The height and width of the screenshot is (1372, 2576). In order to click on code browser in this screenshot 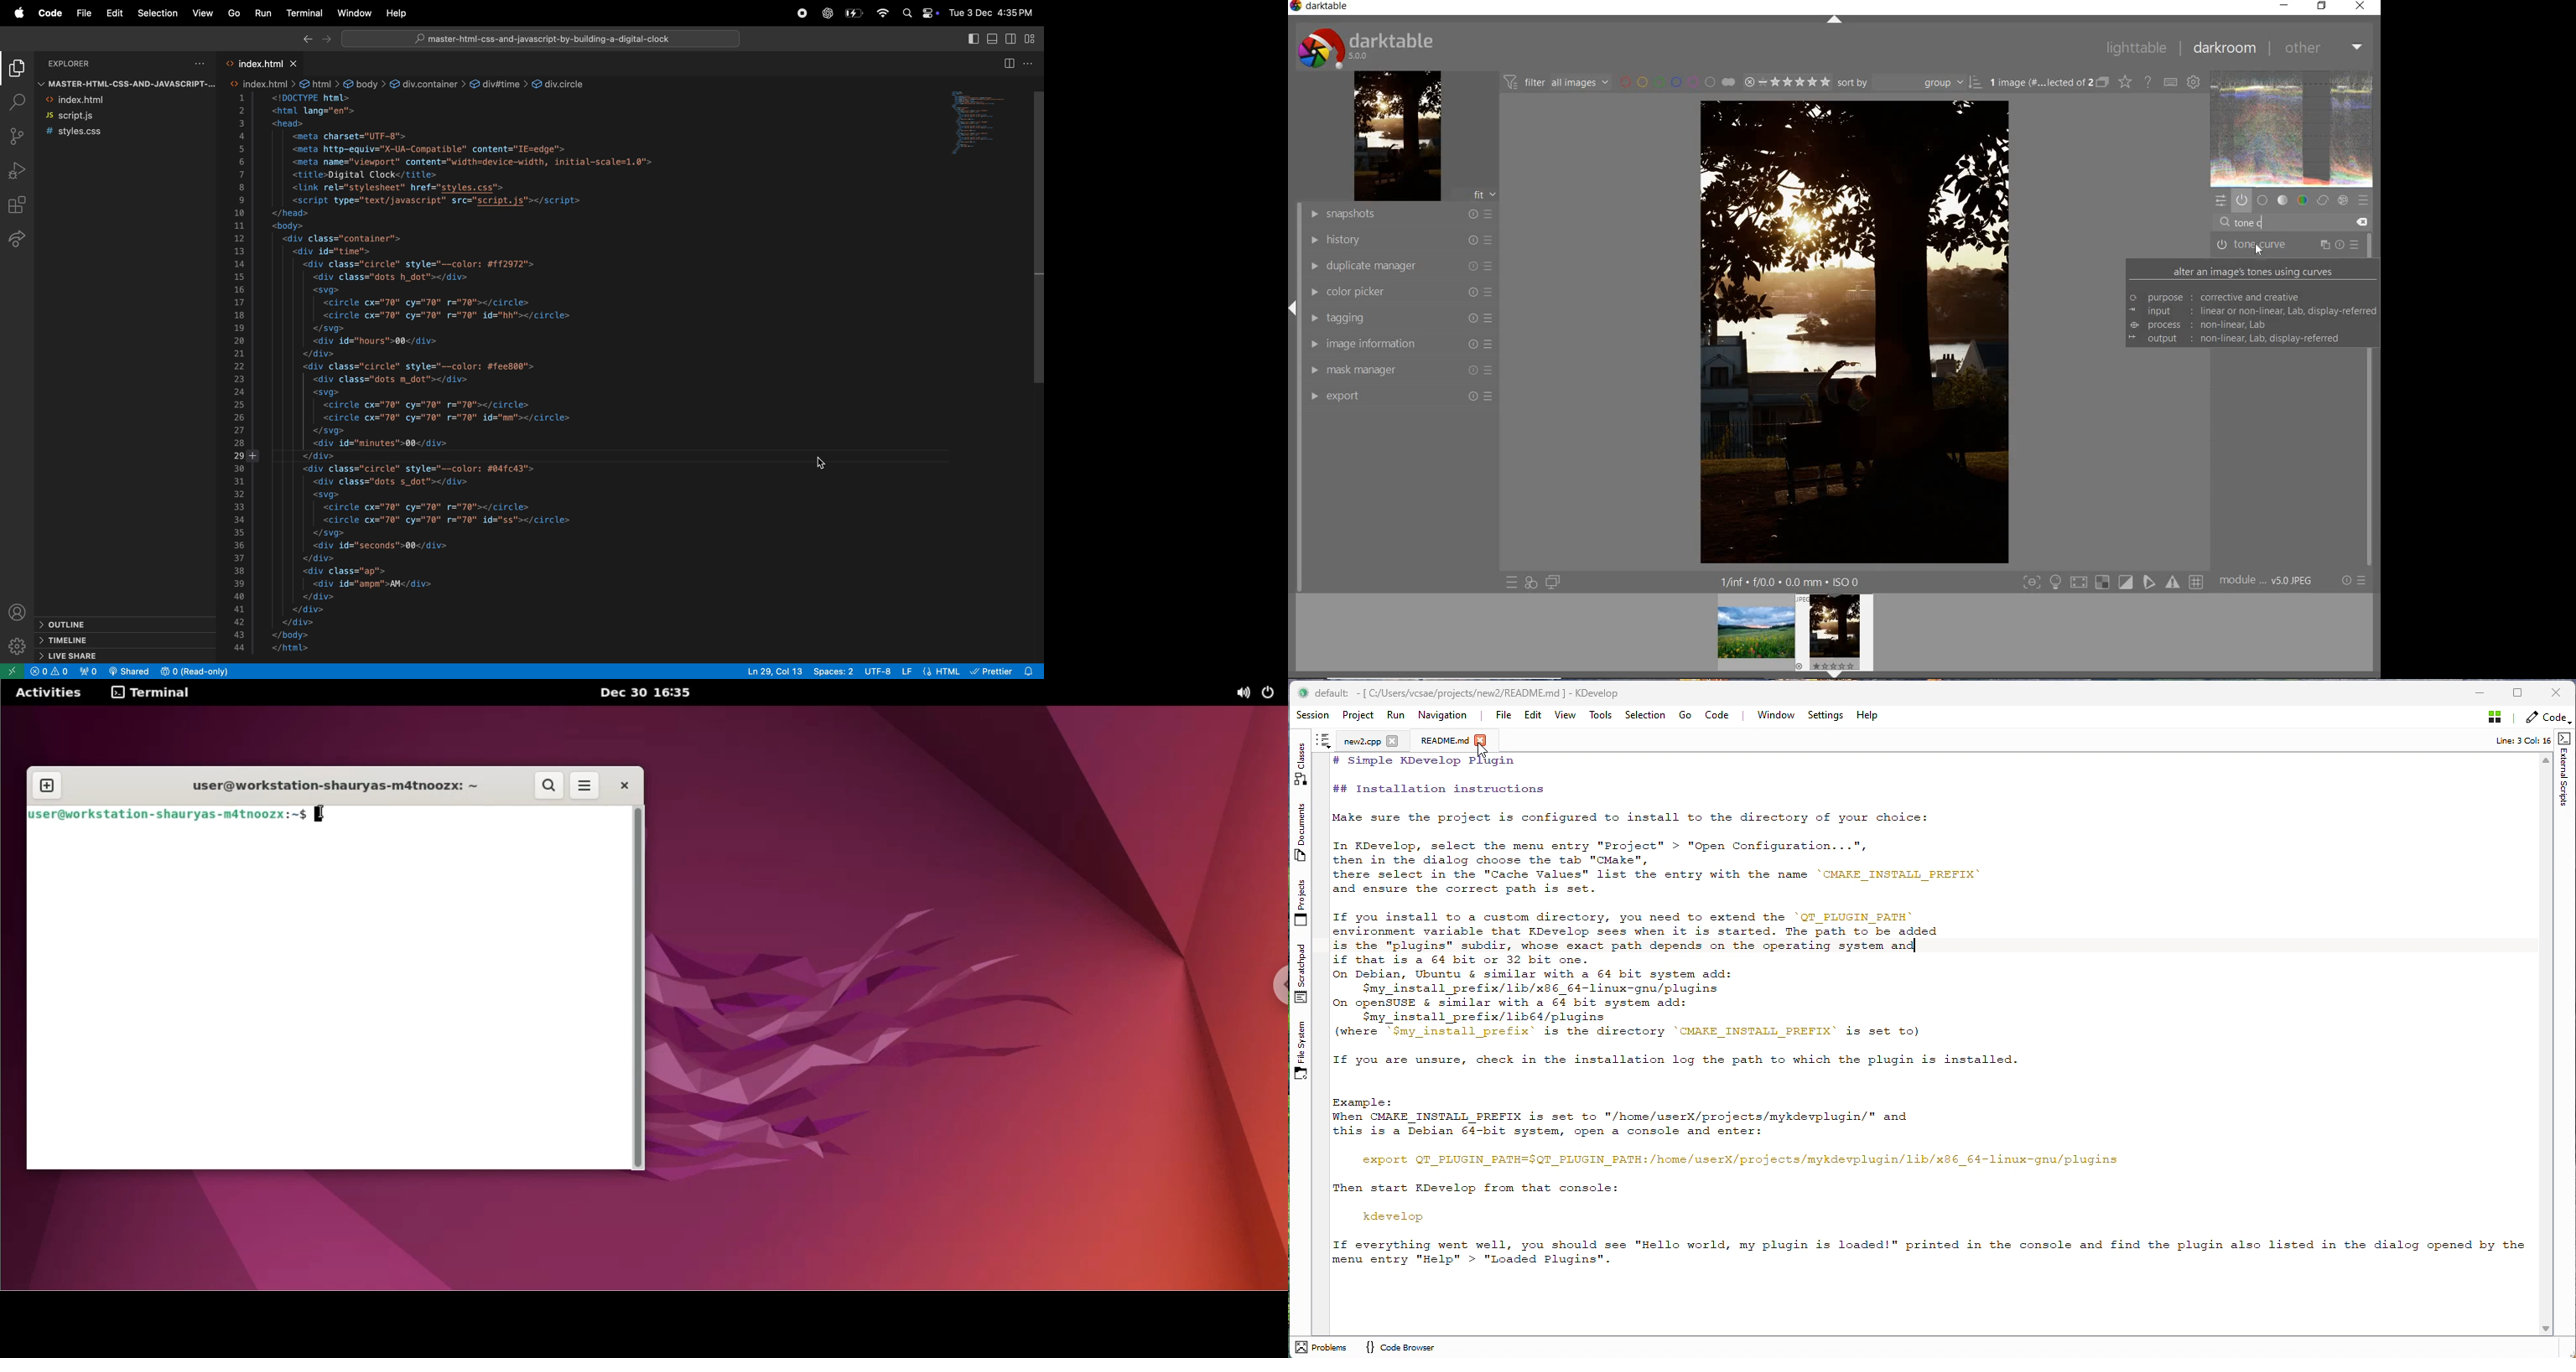, I will do `click(1419, 1348)`.